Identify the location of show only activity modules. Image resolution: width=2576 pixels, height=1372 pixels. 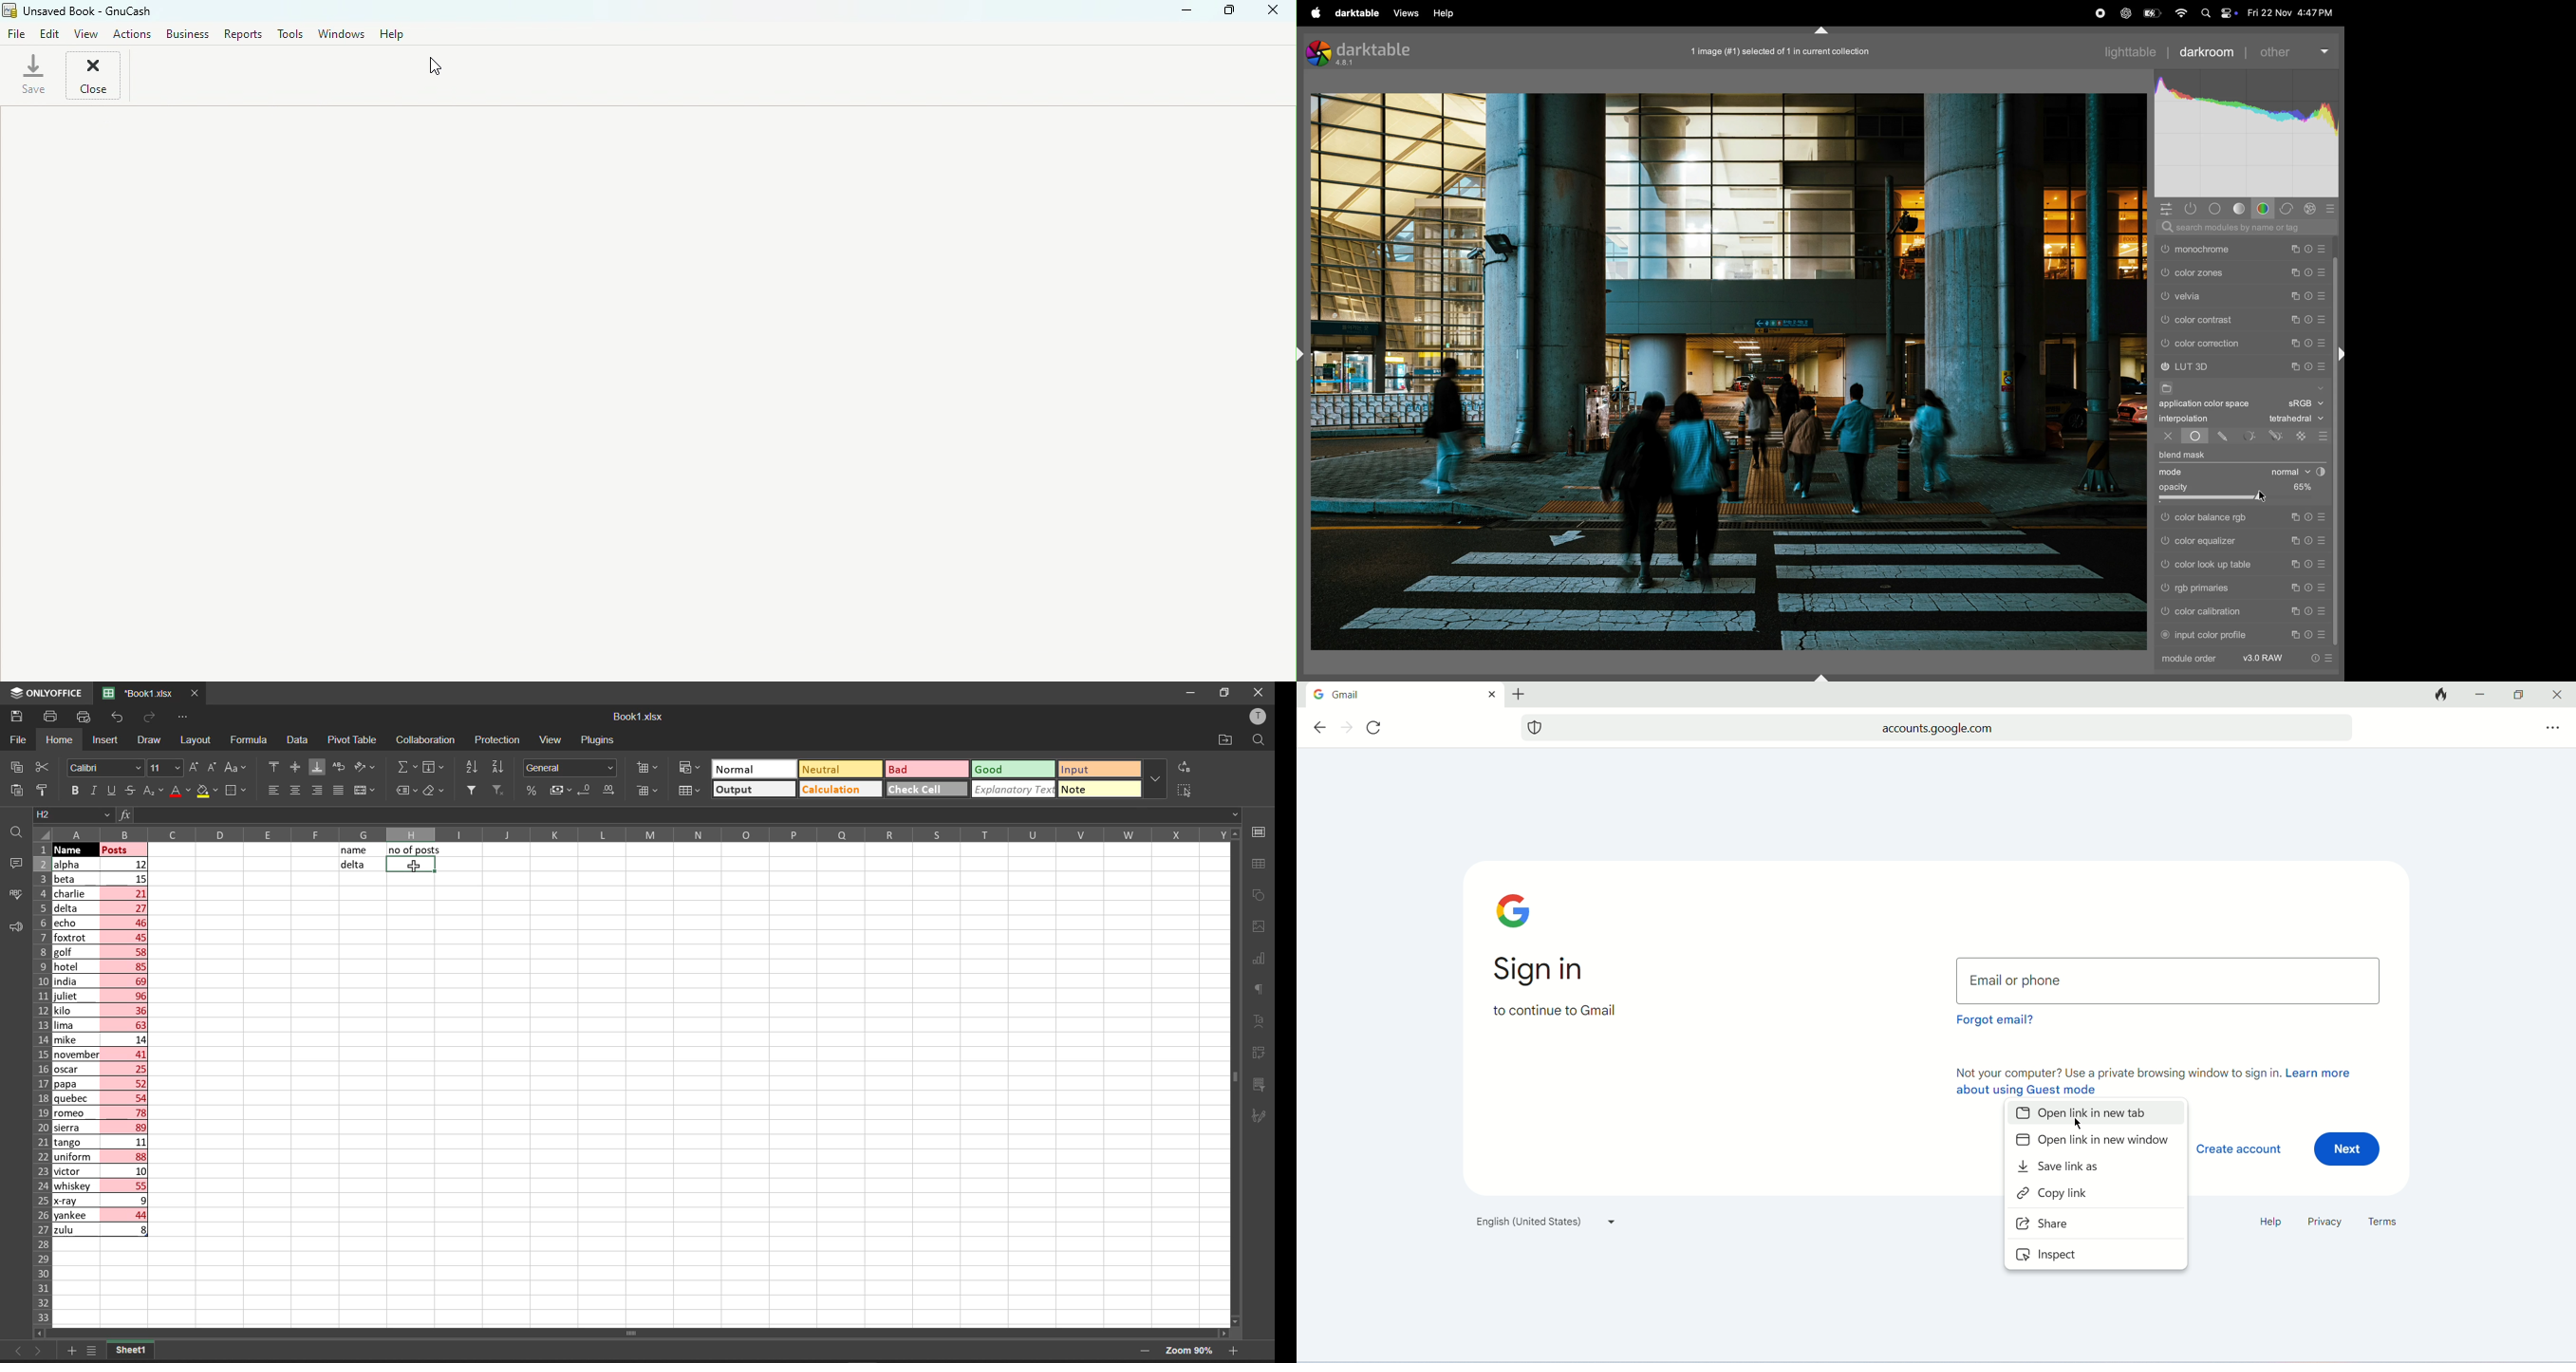
(2191, 209).